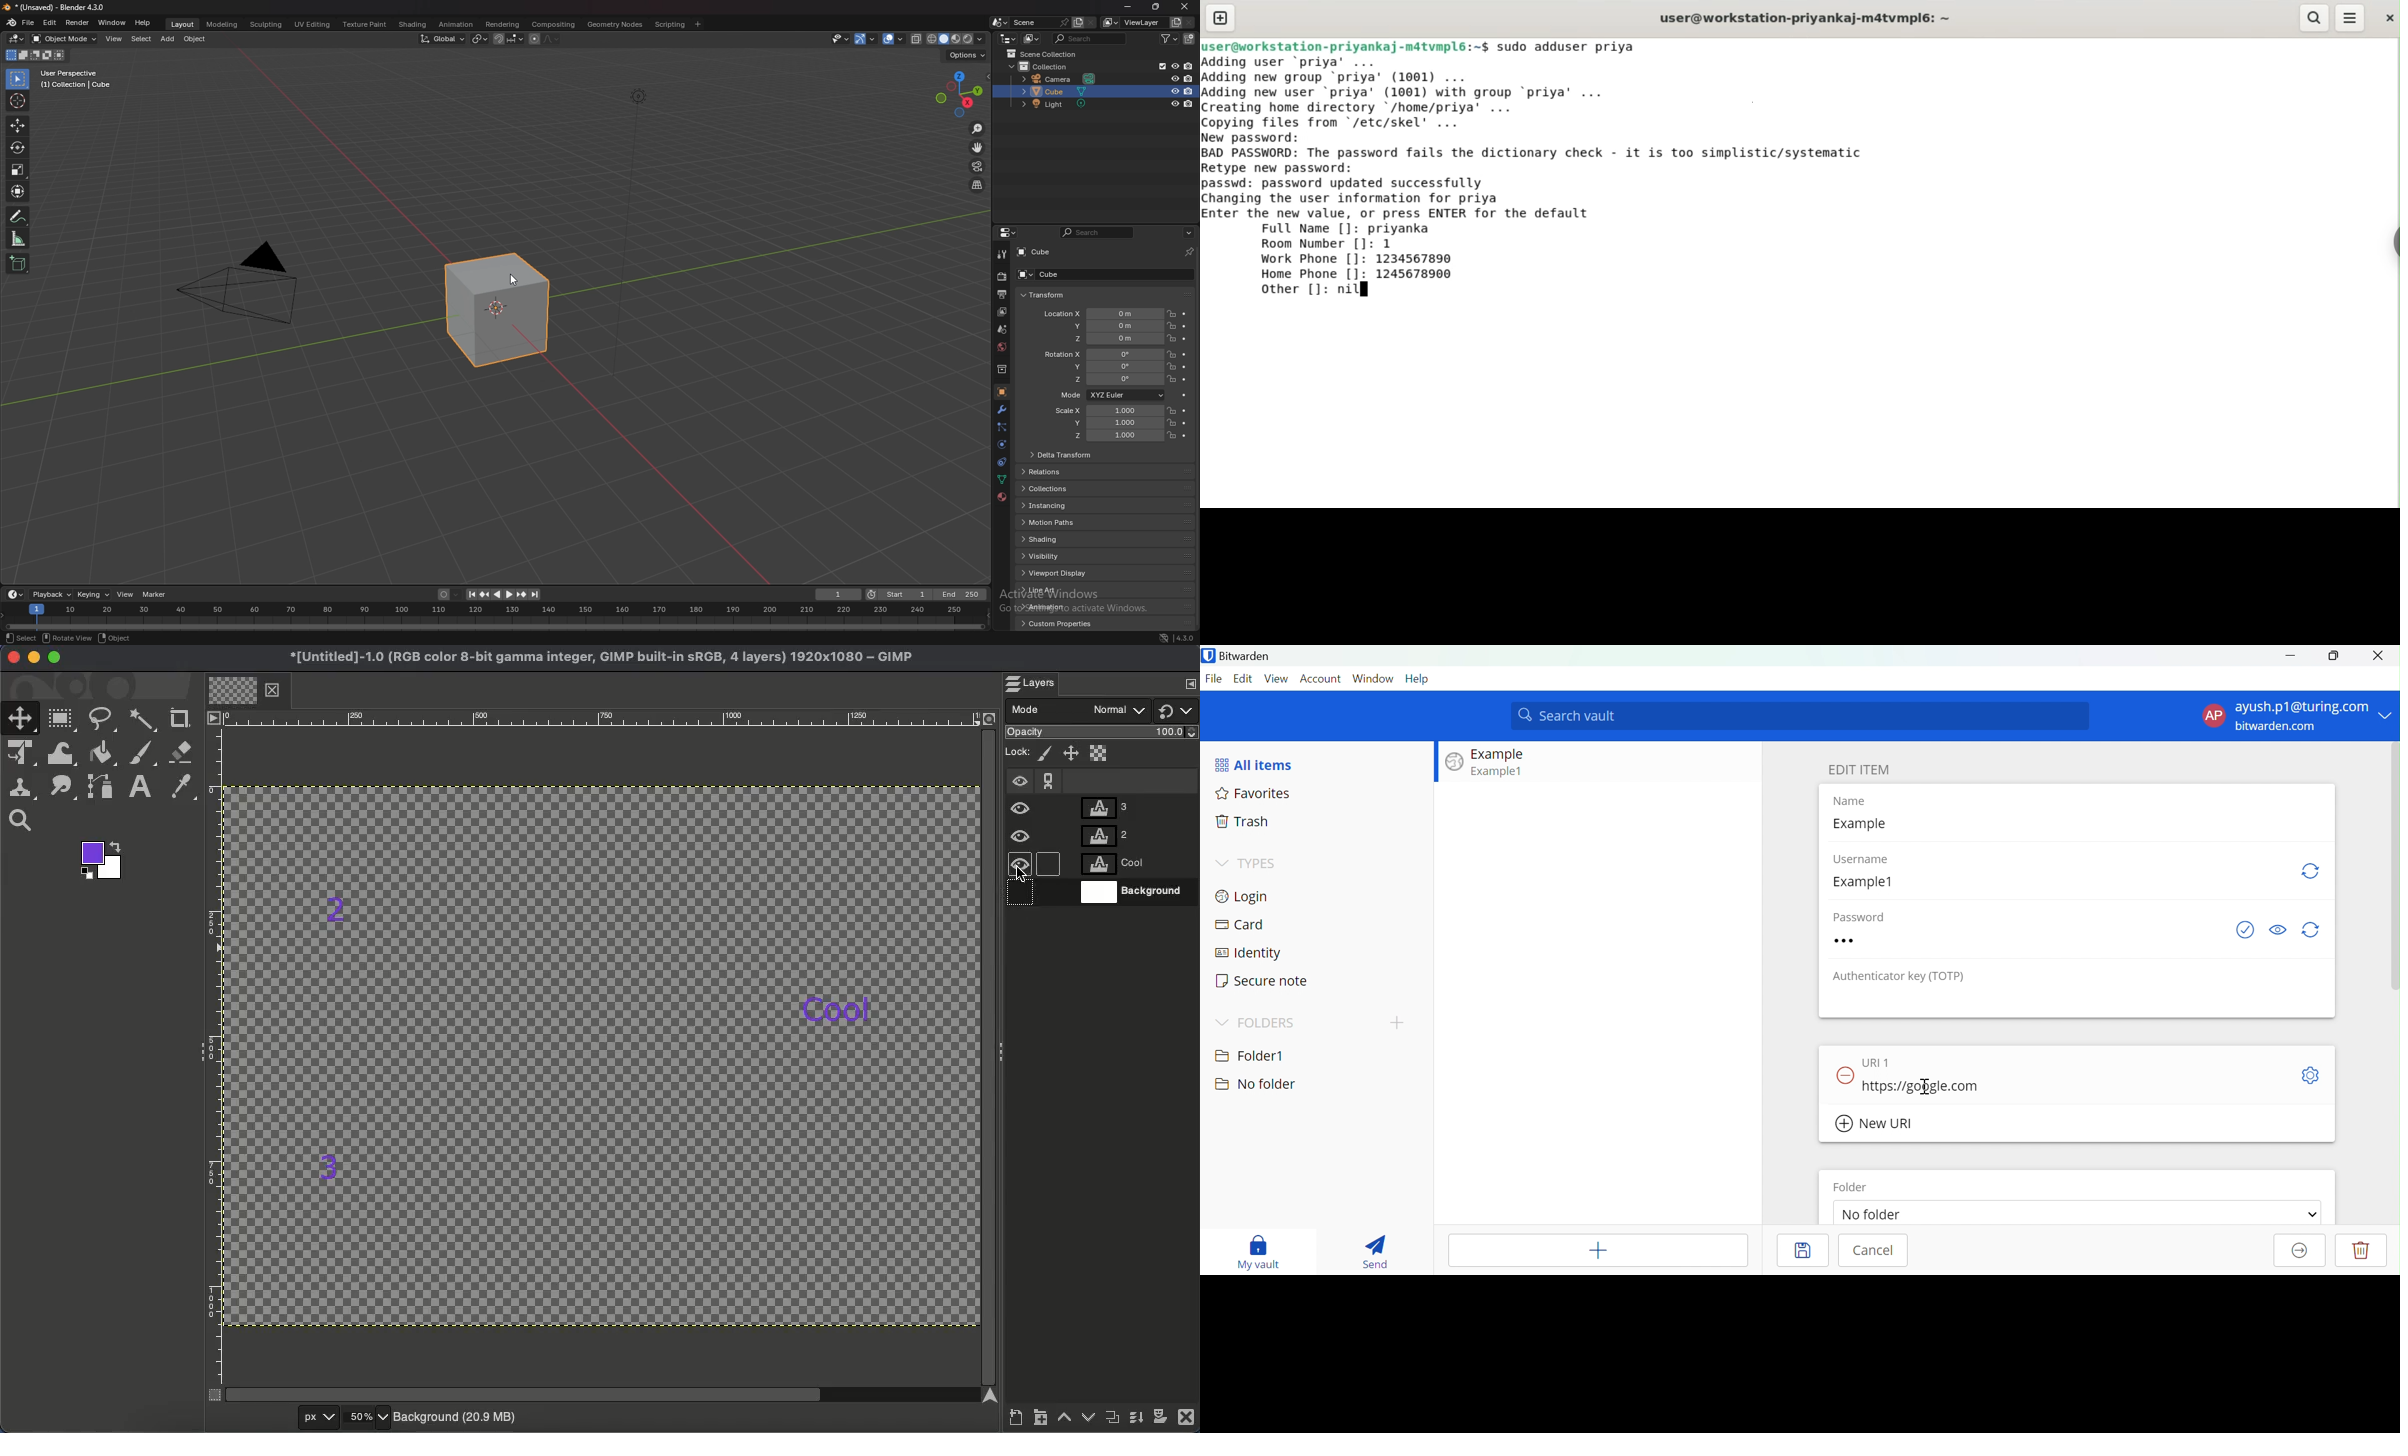 The width and height of the screenshot is (2408, 1456). I want to click on editor type, so click(1008, 232).